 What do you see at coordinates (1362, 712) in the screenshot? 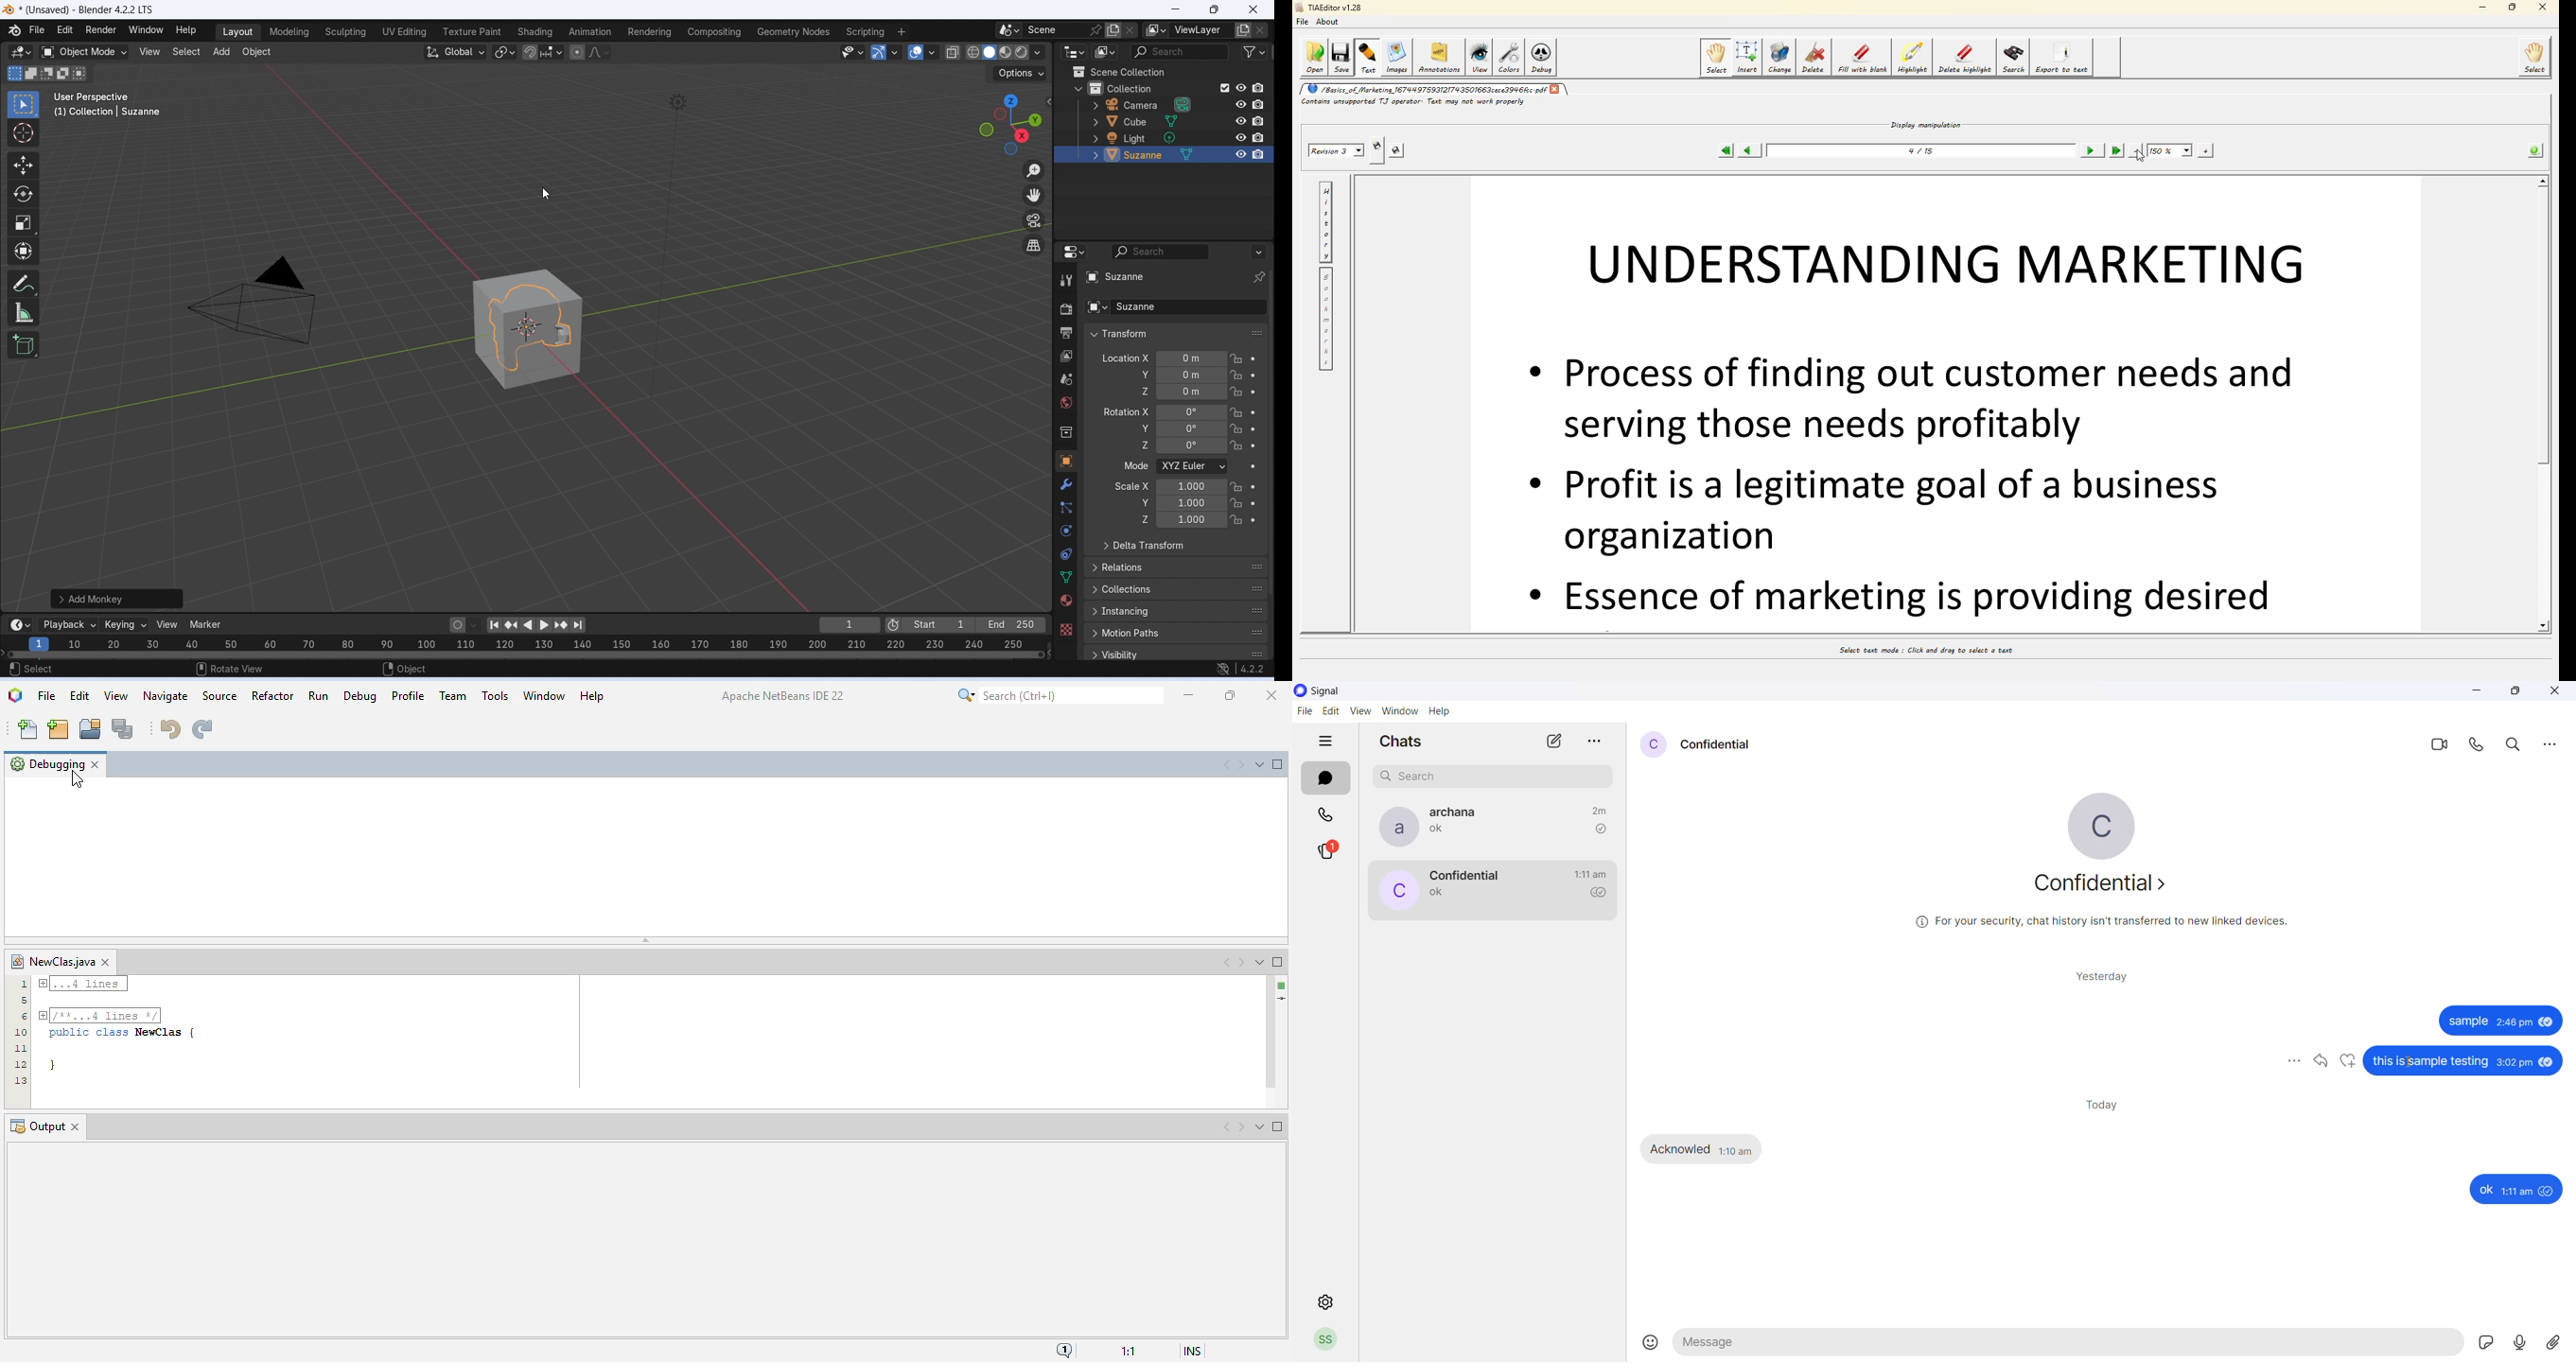
I see `view` at bounding box center [1362, 712].